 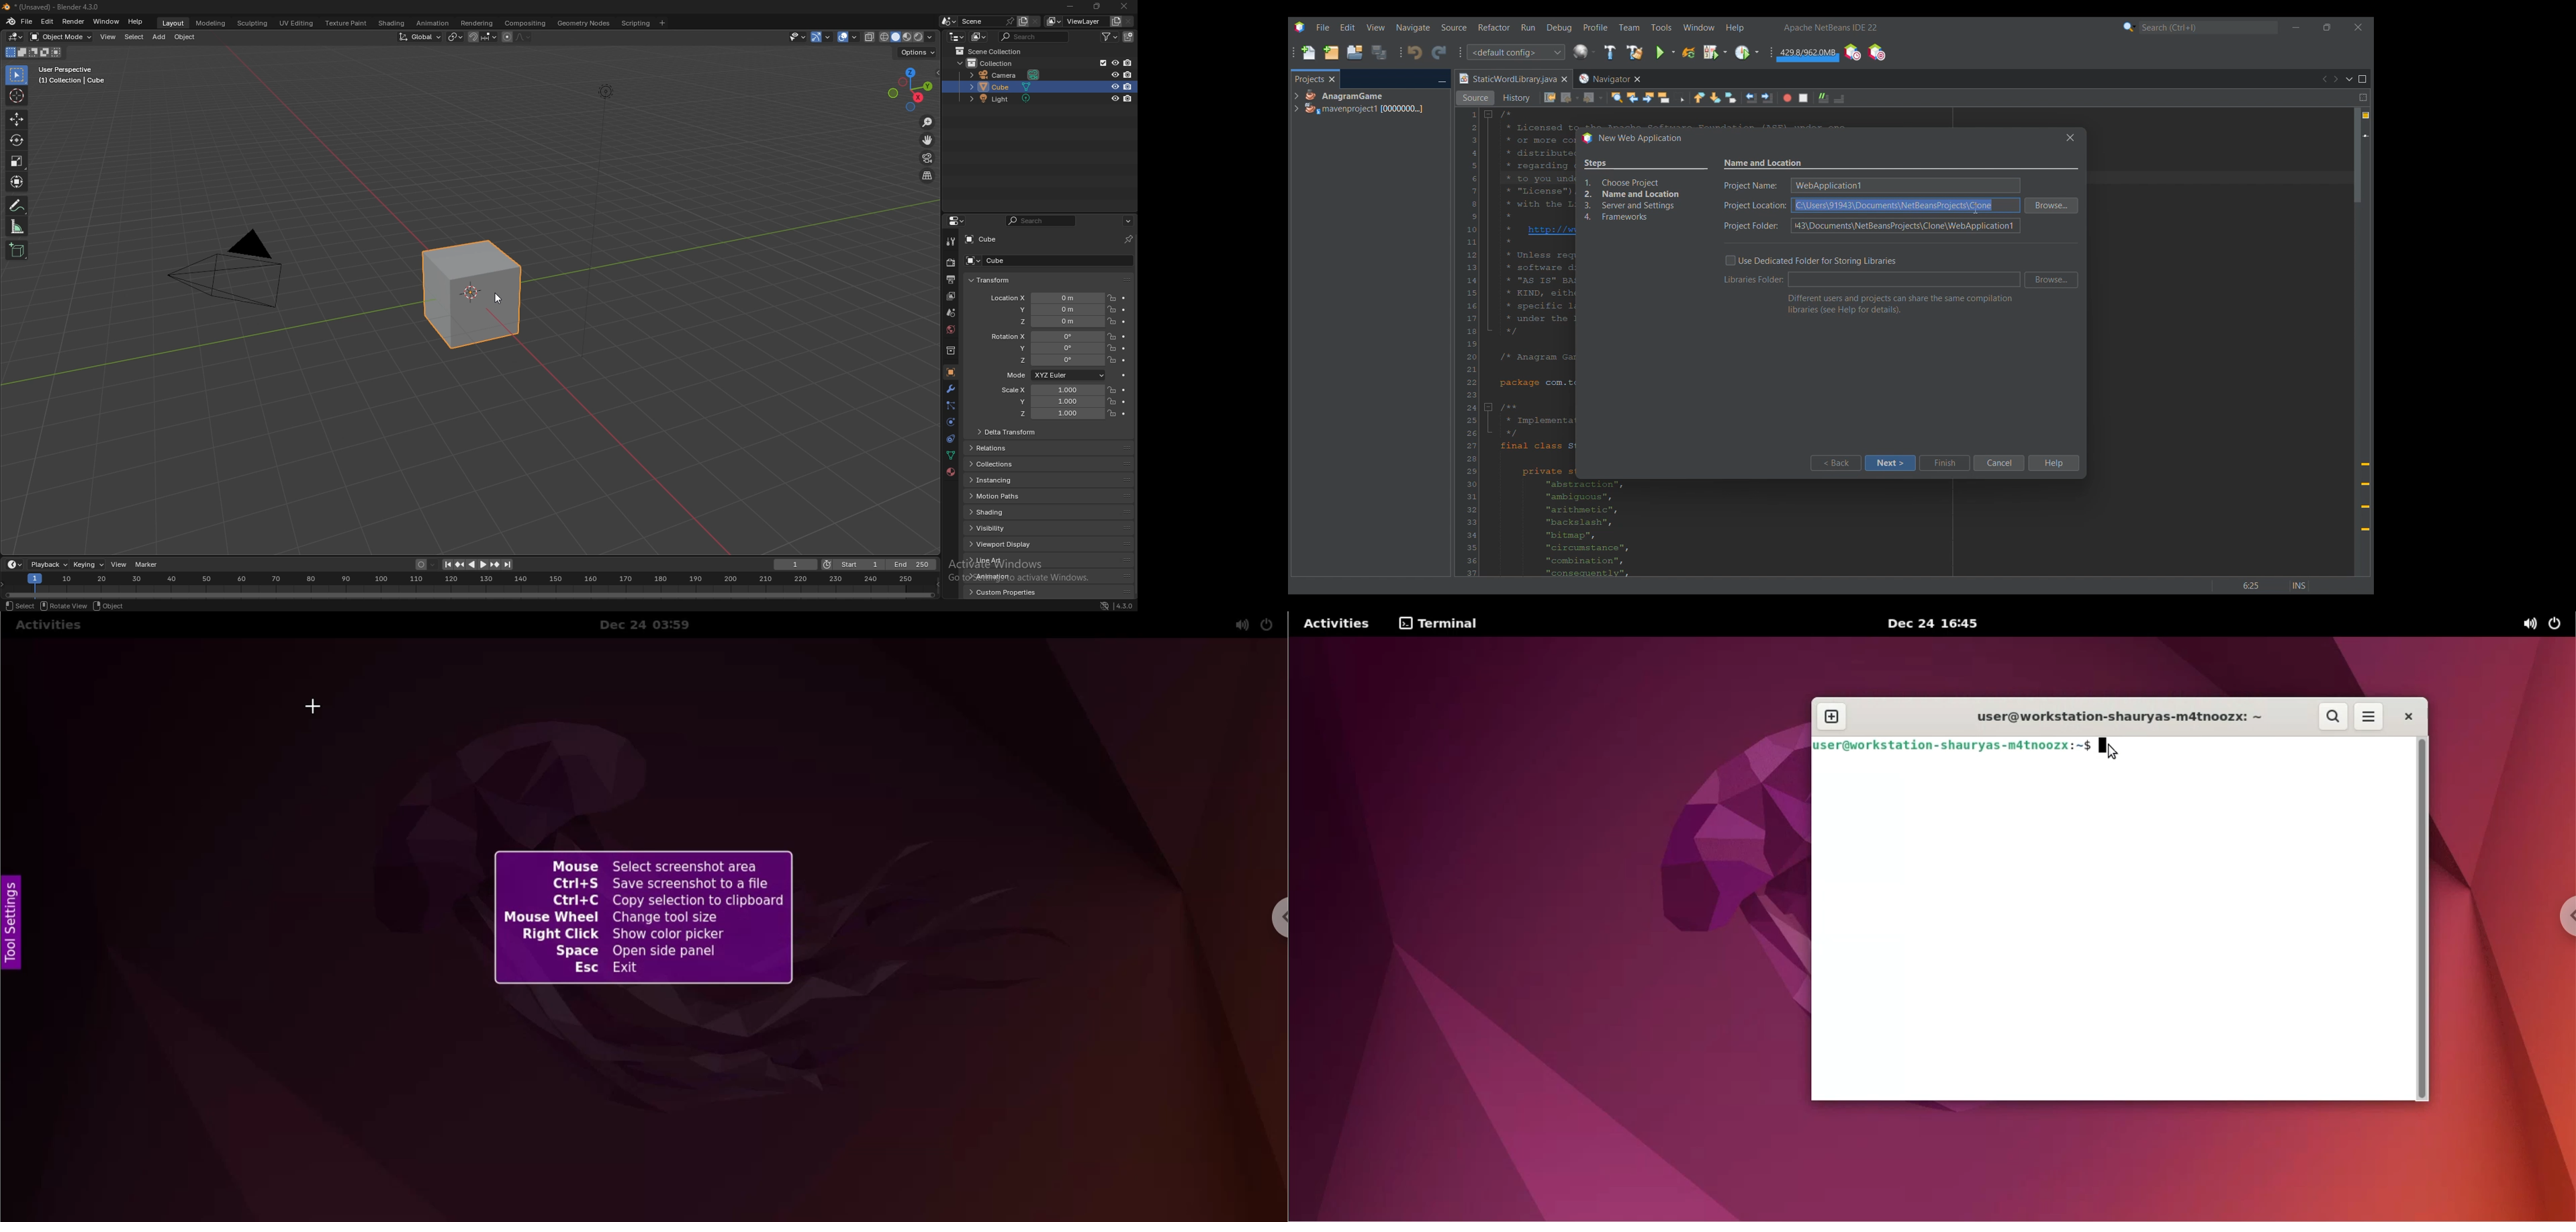 What do you see at coordinates (297, 23) in the screenshot?
I see `uv editing` at bounding box center [297, 23].